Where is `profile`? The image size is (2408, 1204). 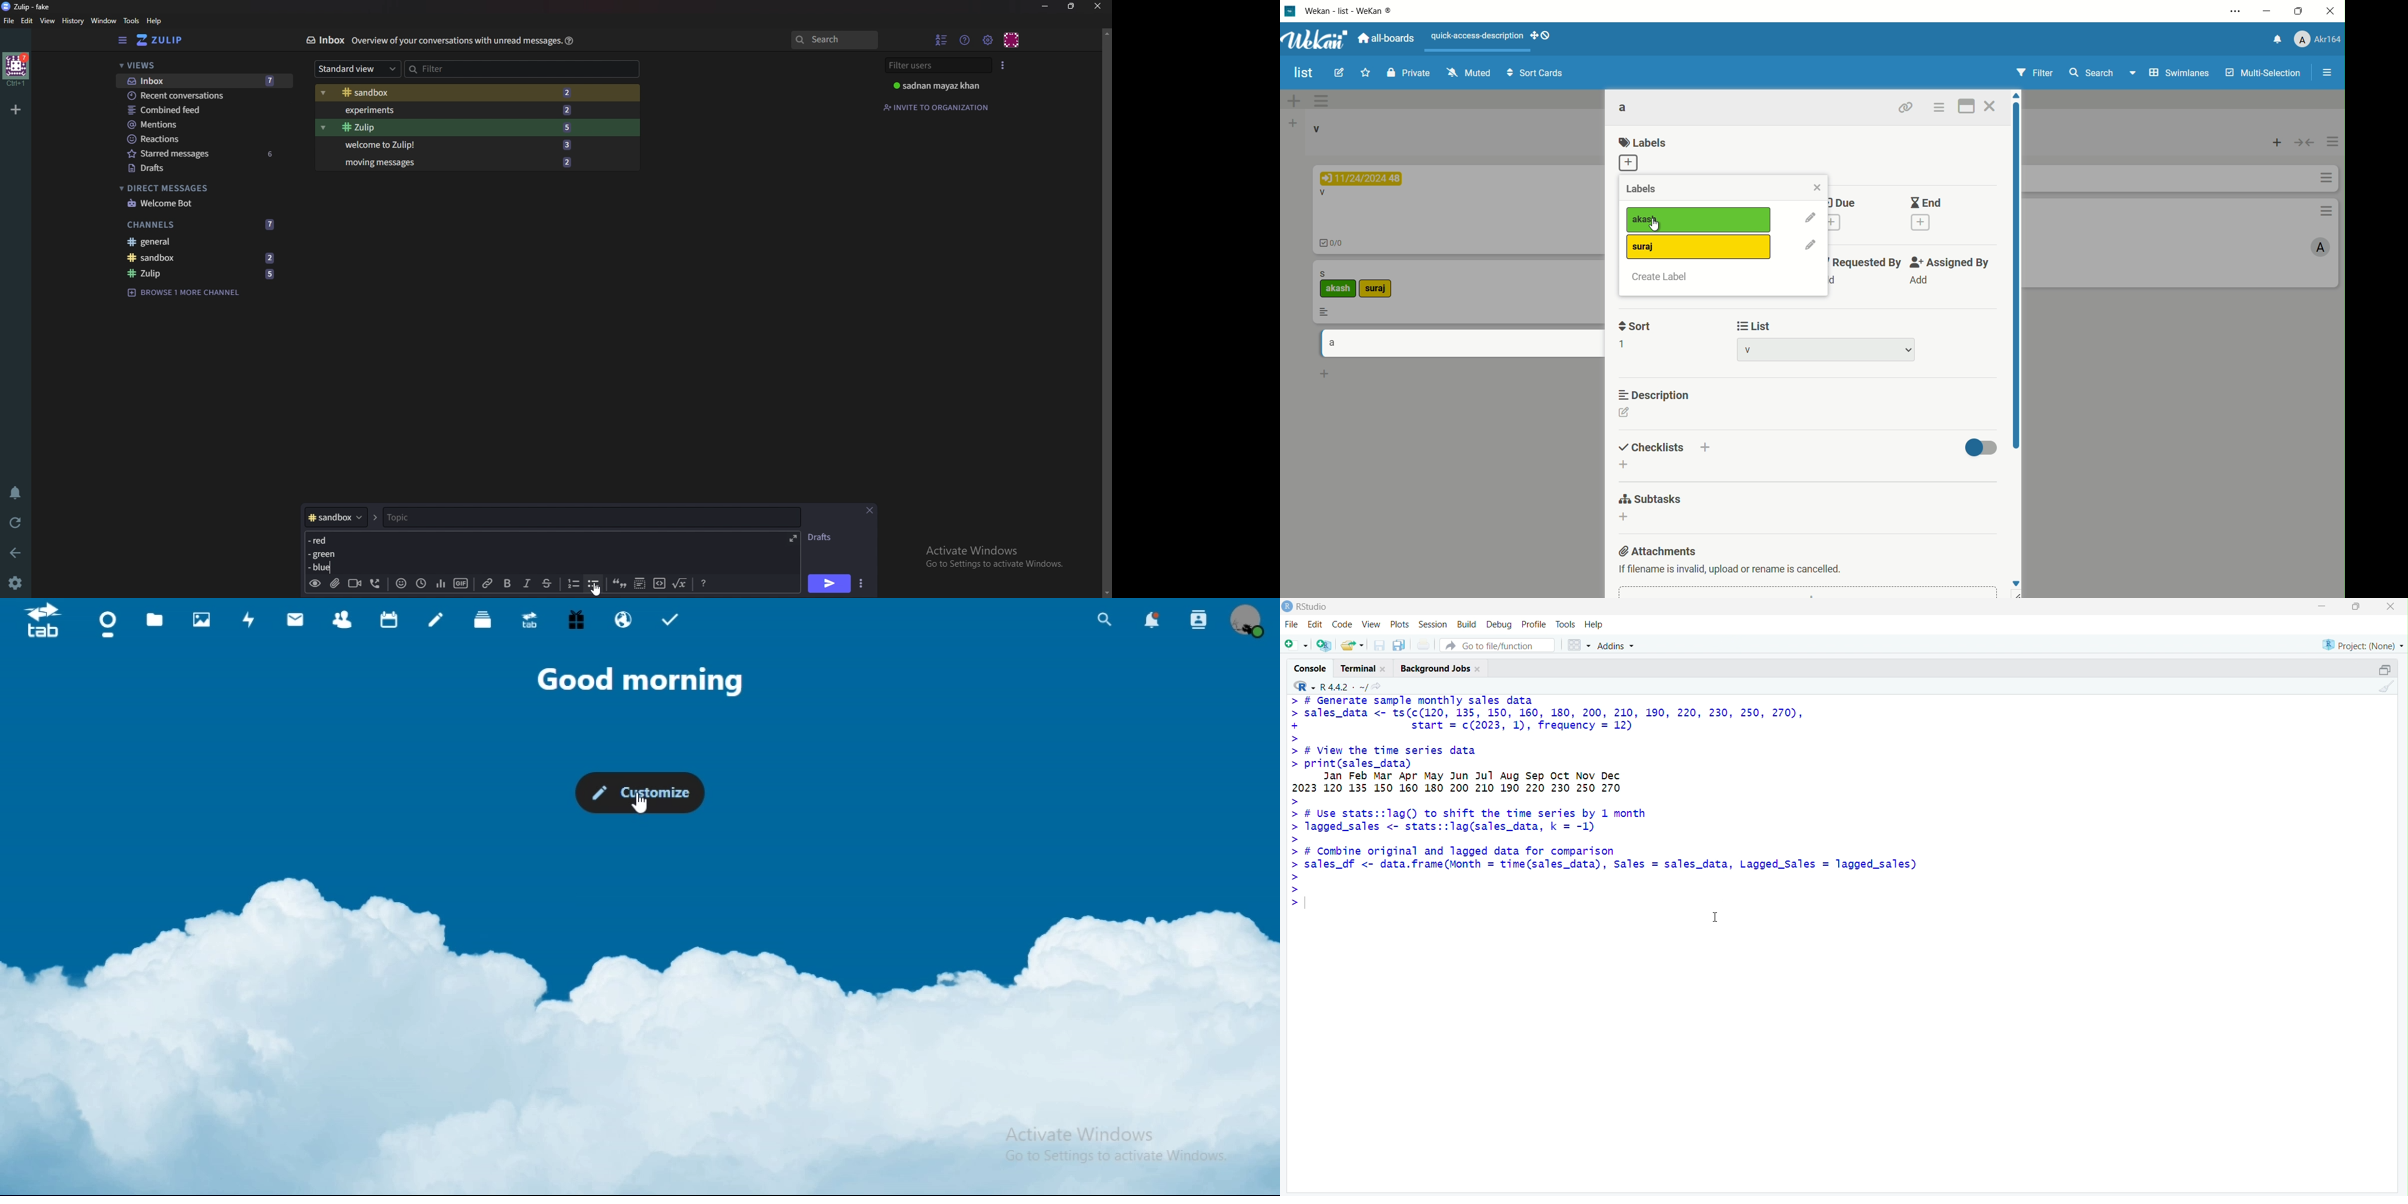
profile is located at coordinates (1534, 624).